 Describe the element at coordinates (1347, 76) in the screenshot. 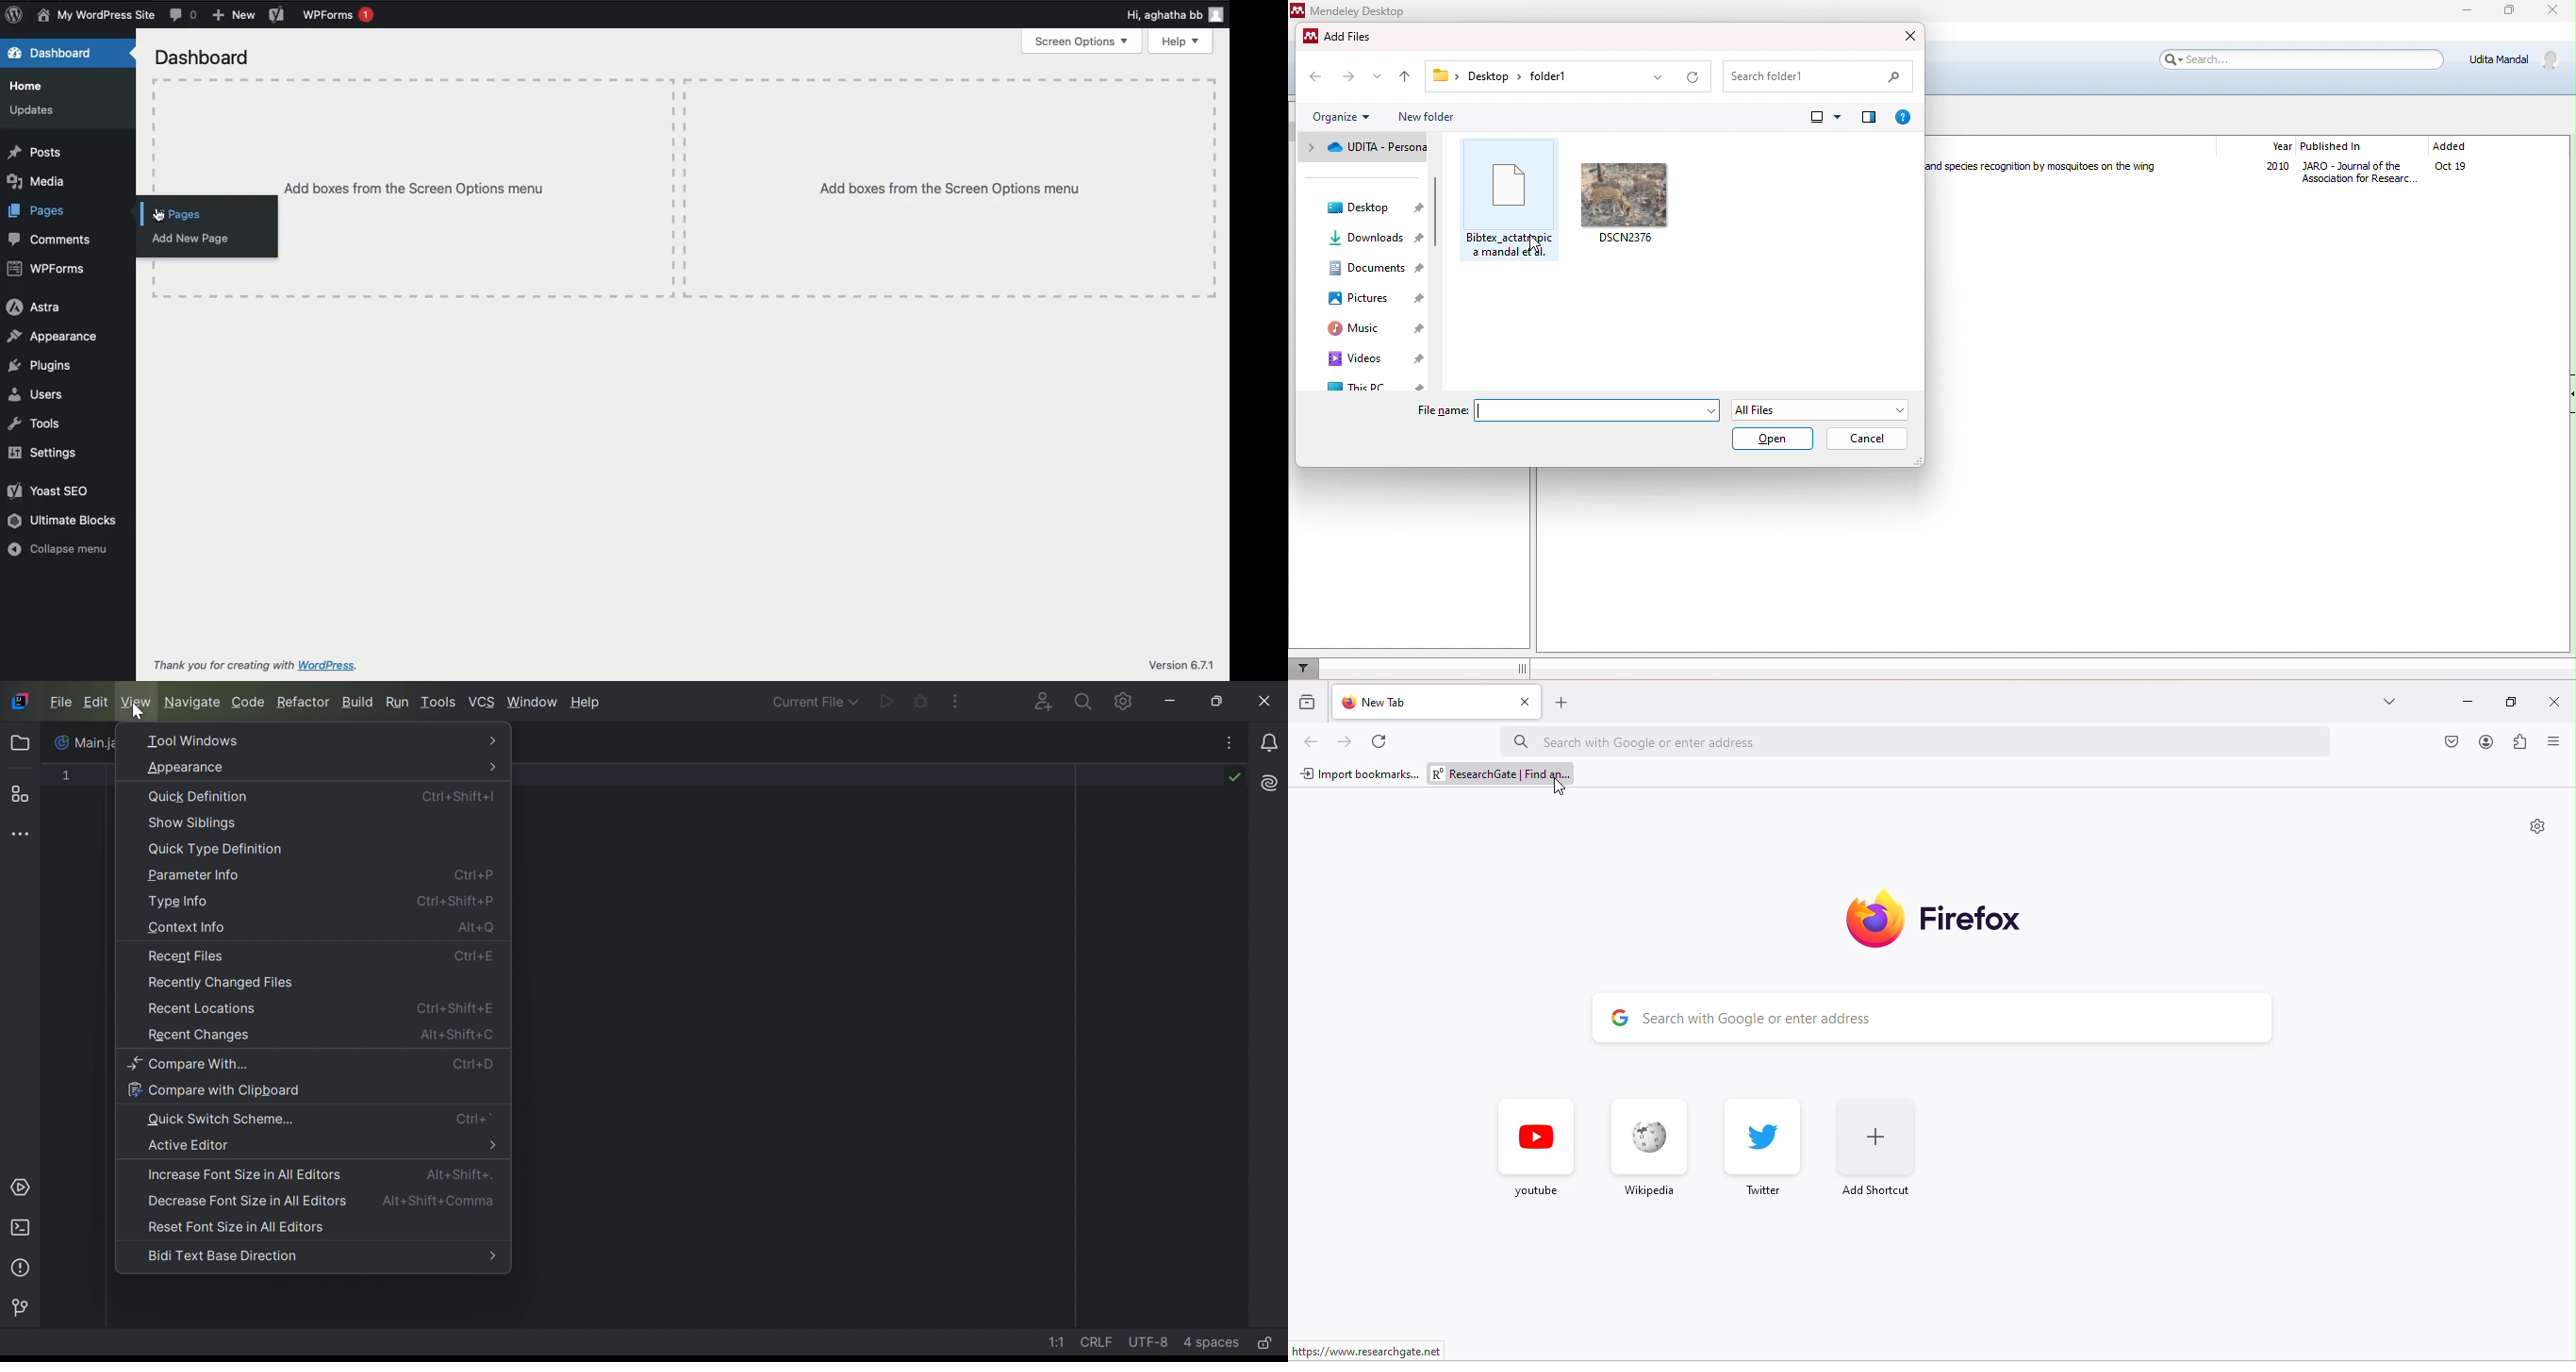

I see `next` at that location.